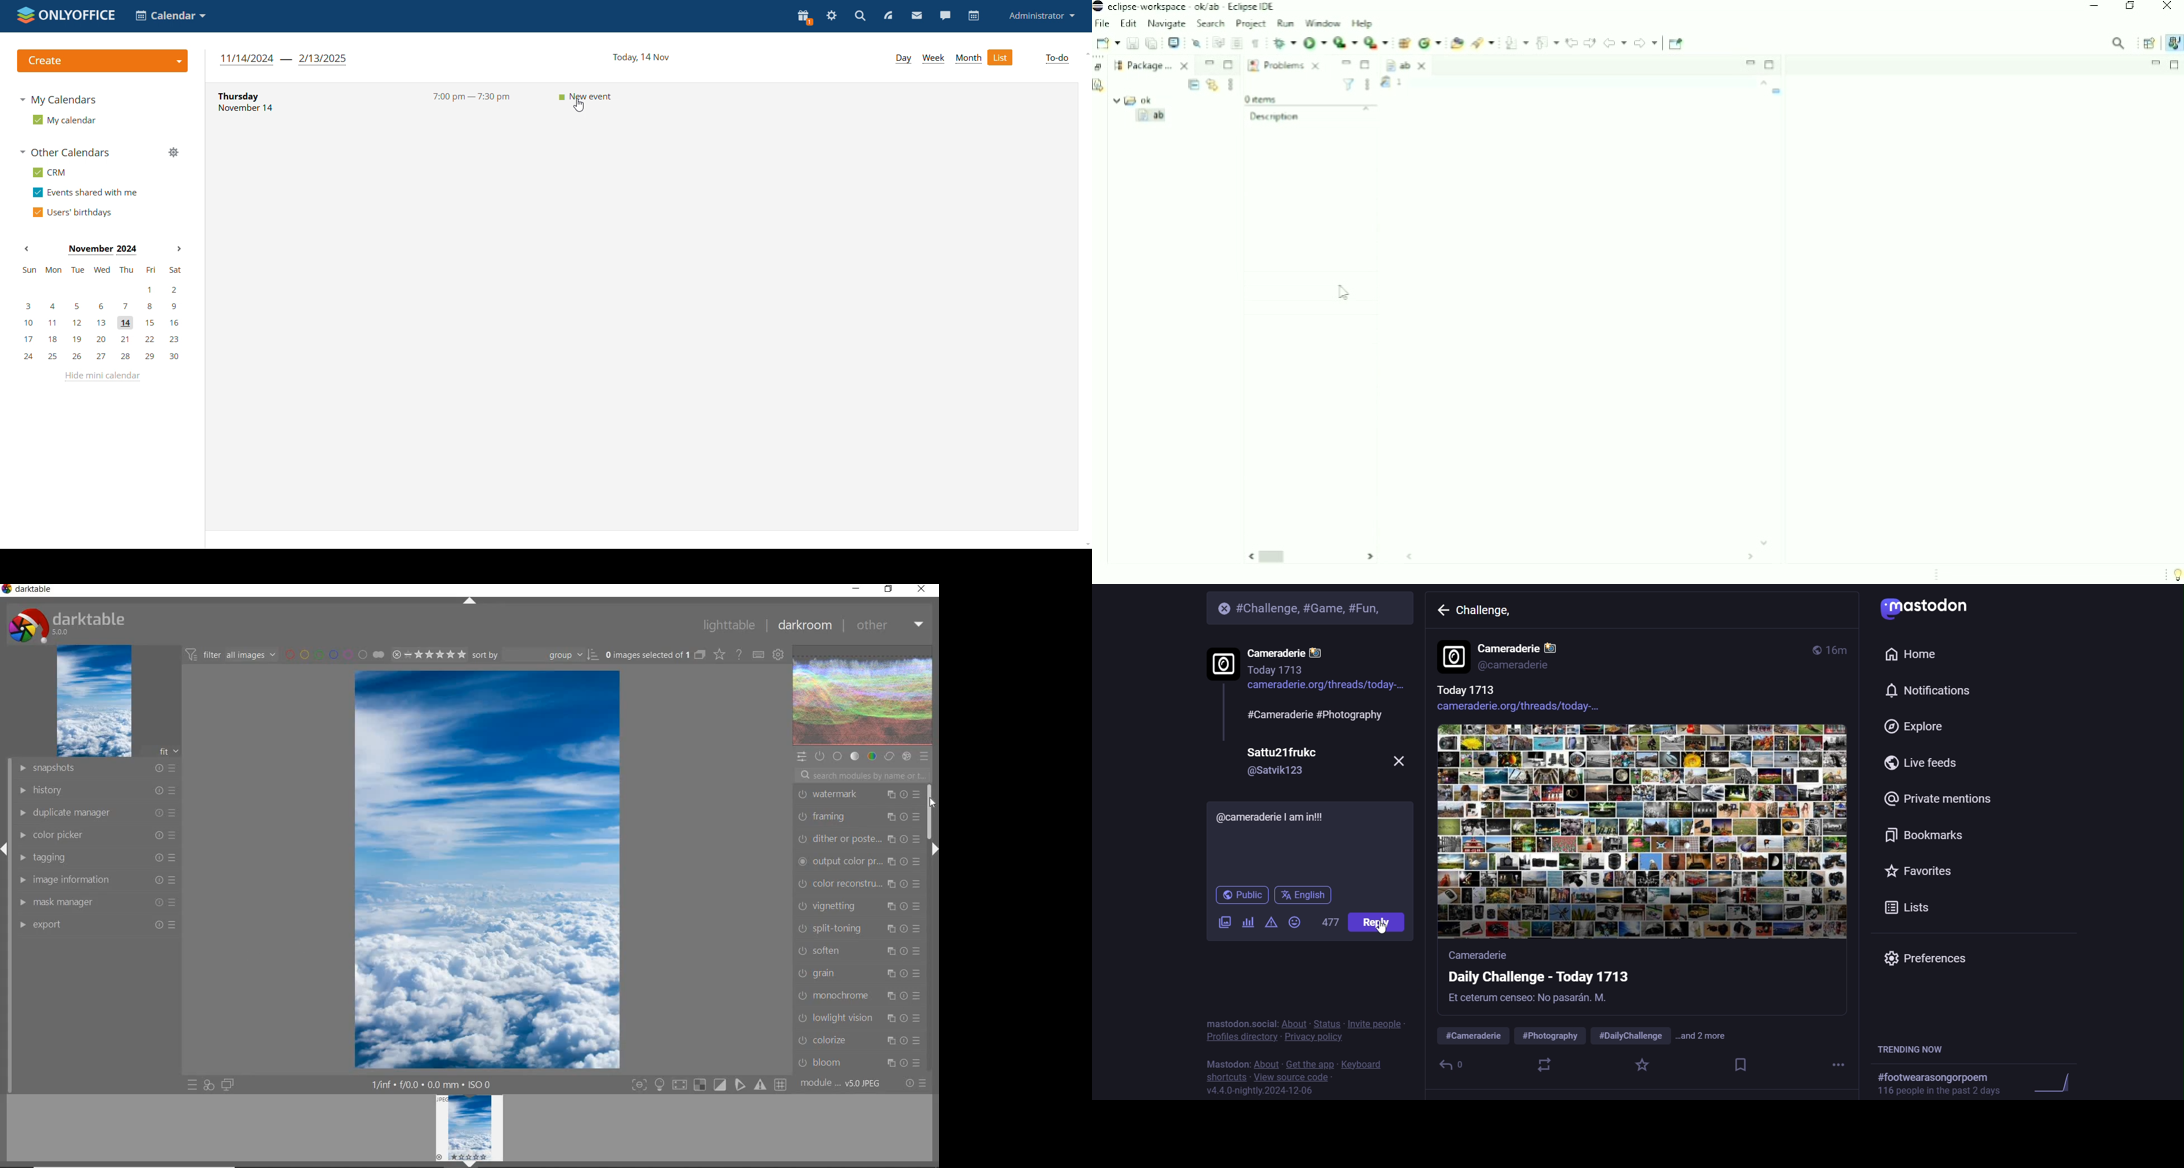 This screenshot has height=1176, width=2184. I want to click on WATERMARK, so click(858, 794).